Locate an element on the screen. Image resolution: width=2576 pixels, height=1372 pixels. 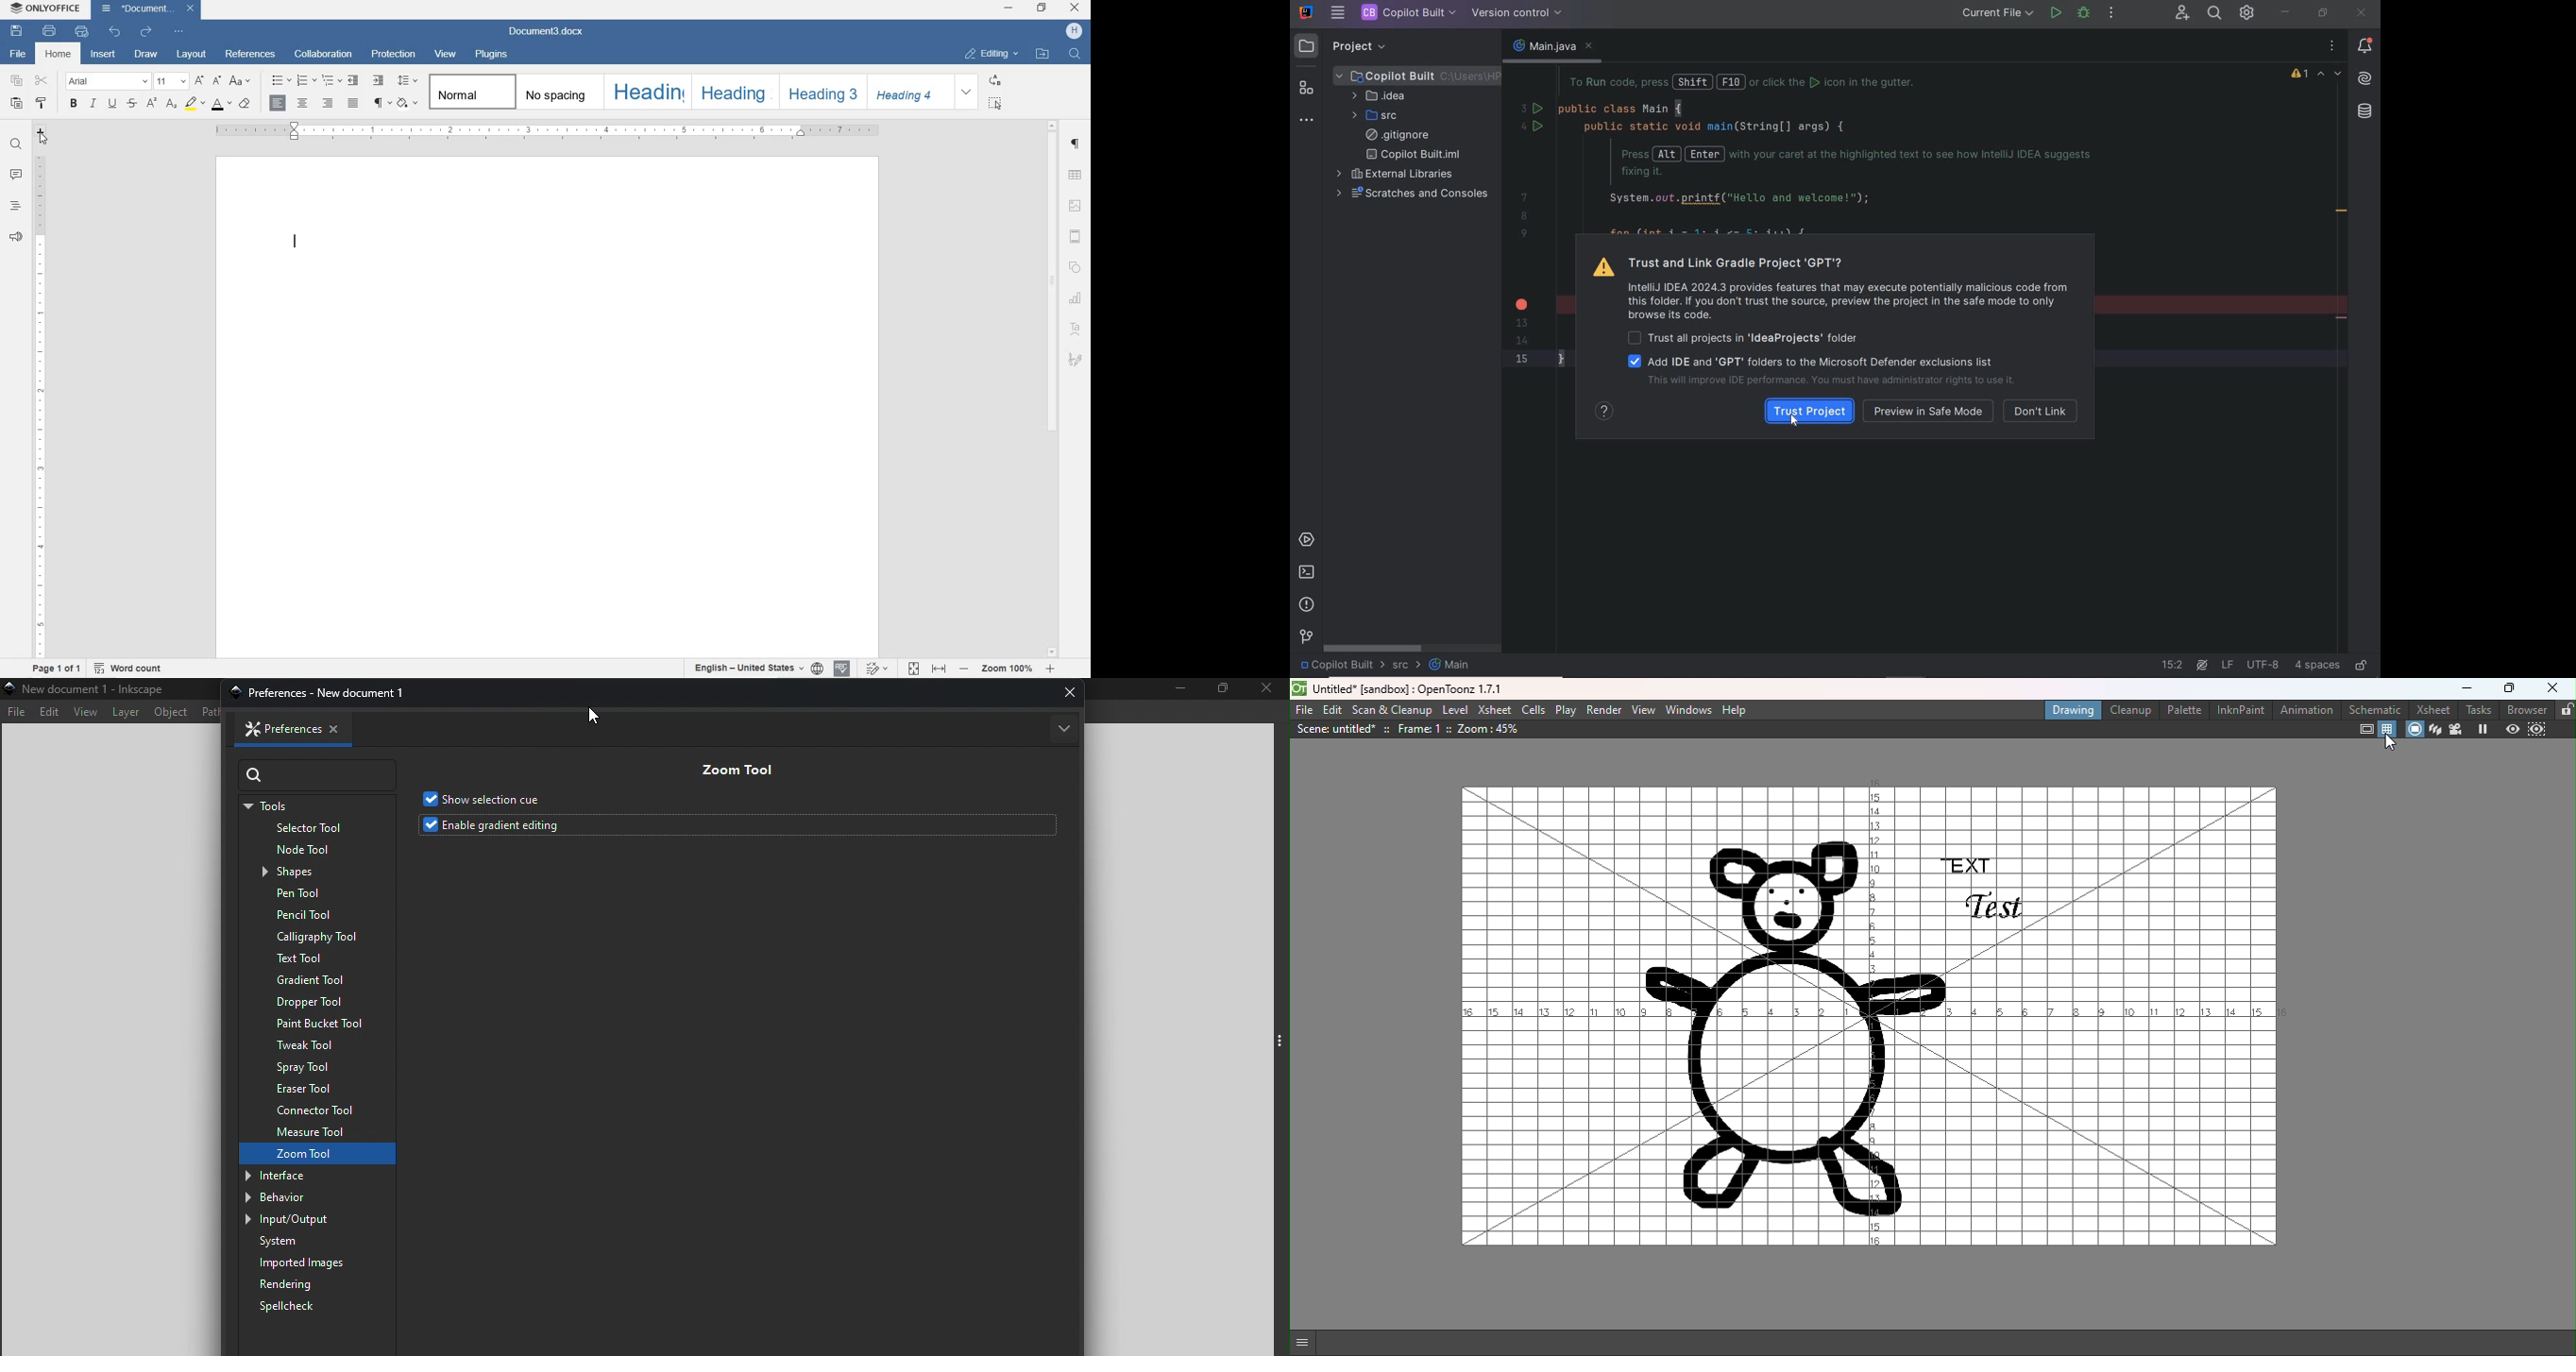
LEFT ALIGNMENT is located at coordinates (279, 104).